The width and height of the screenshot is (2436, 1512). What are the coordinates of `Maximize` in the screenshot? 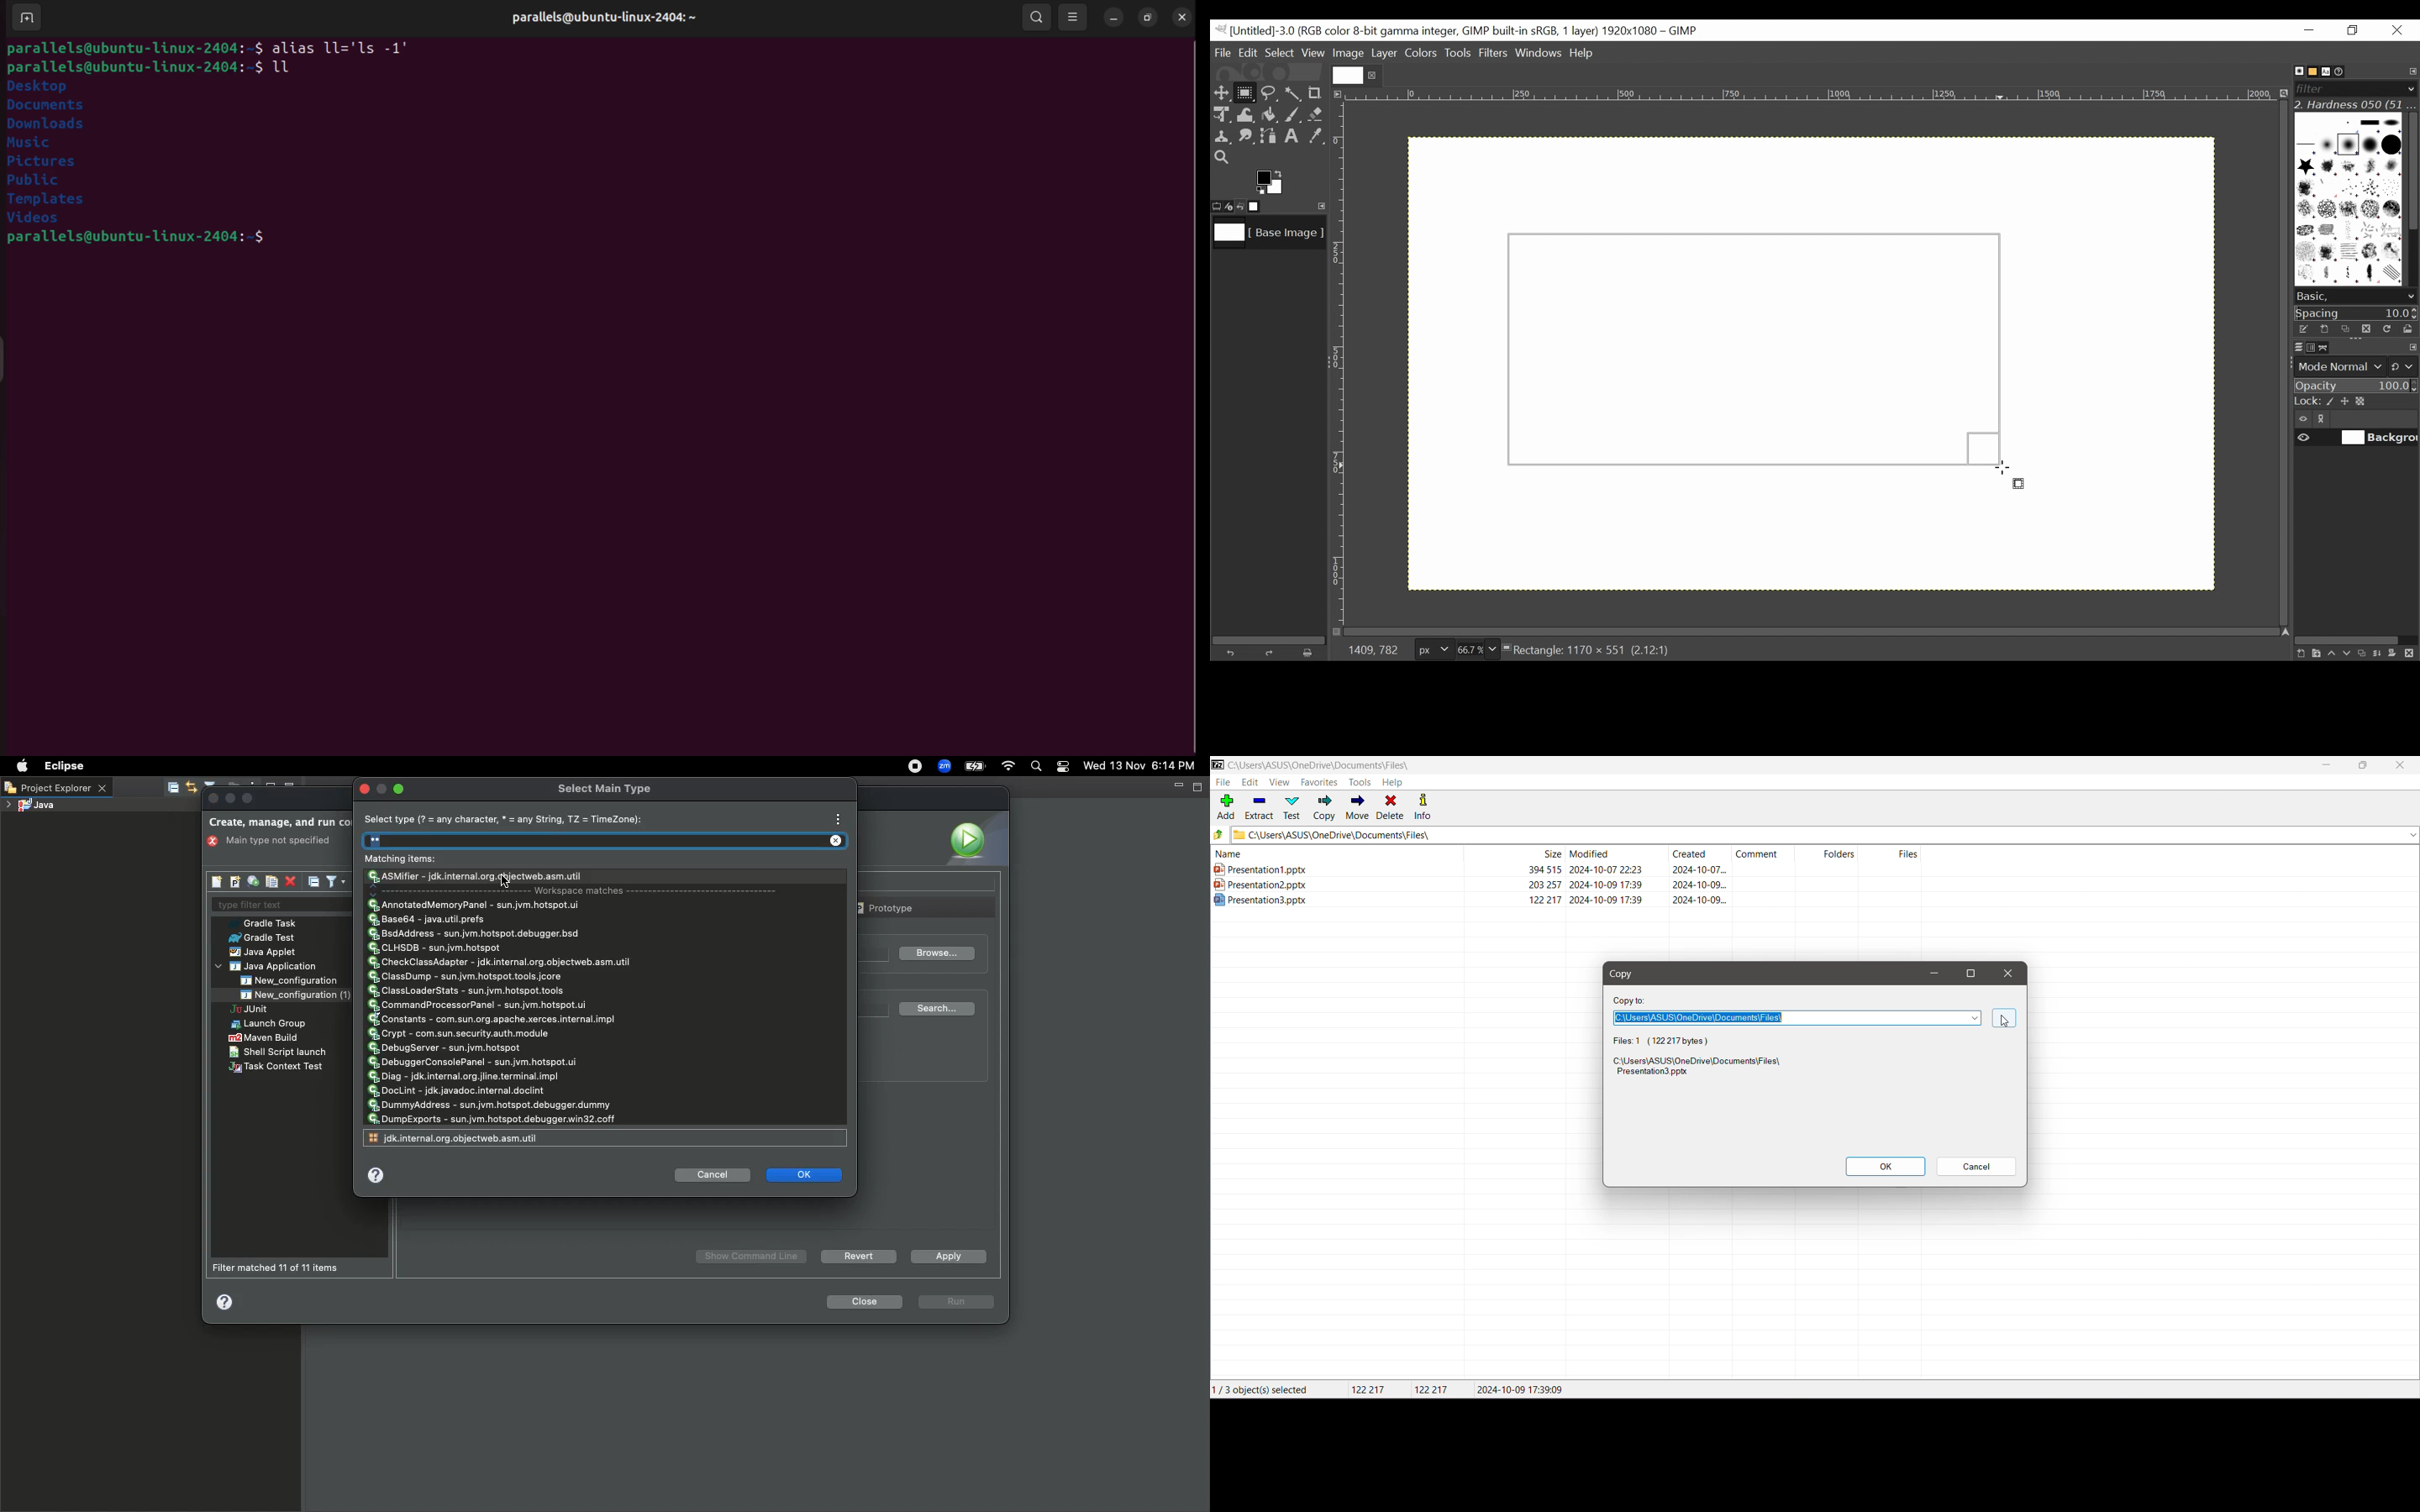 It's located at (1199, 786).